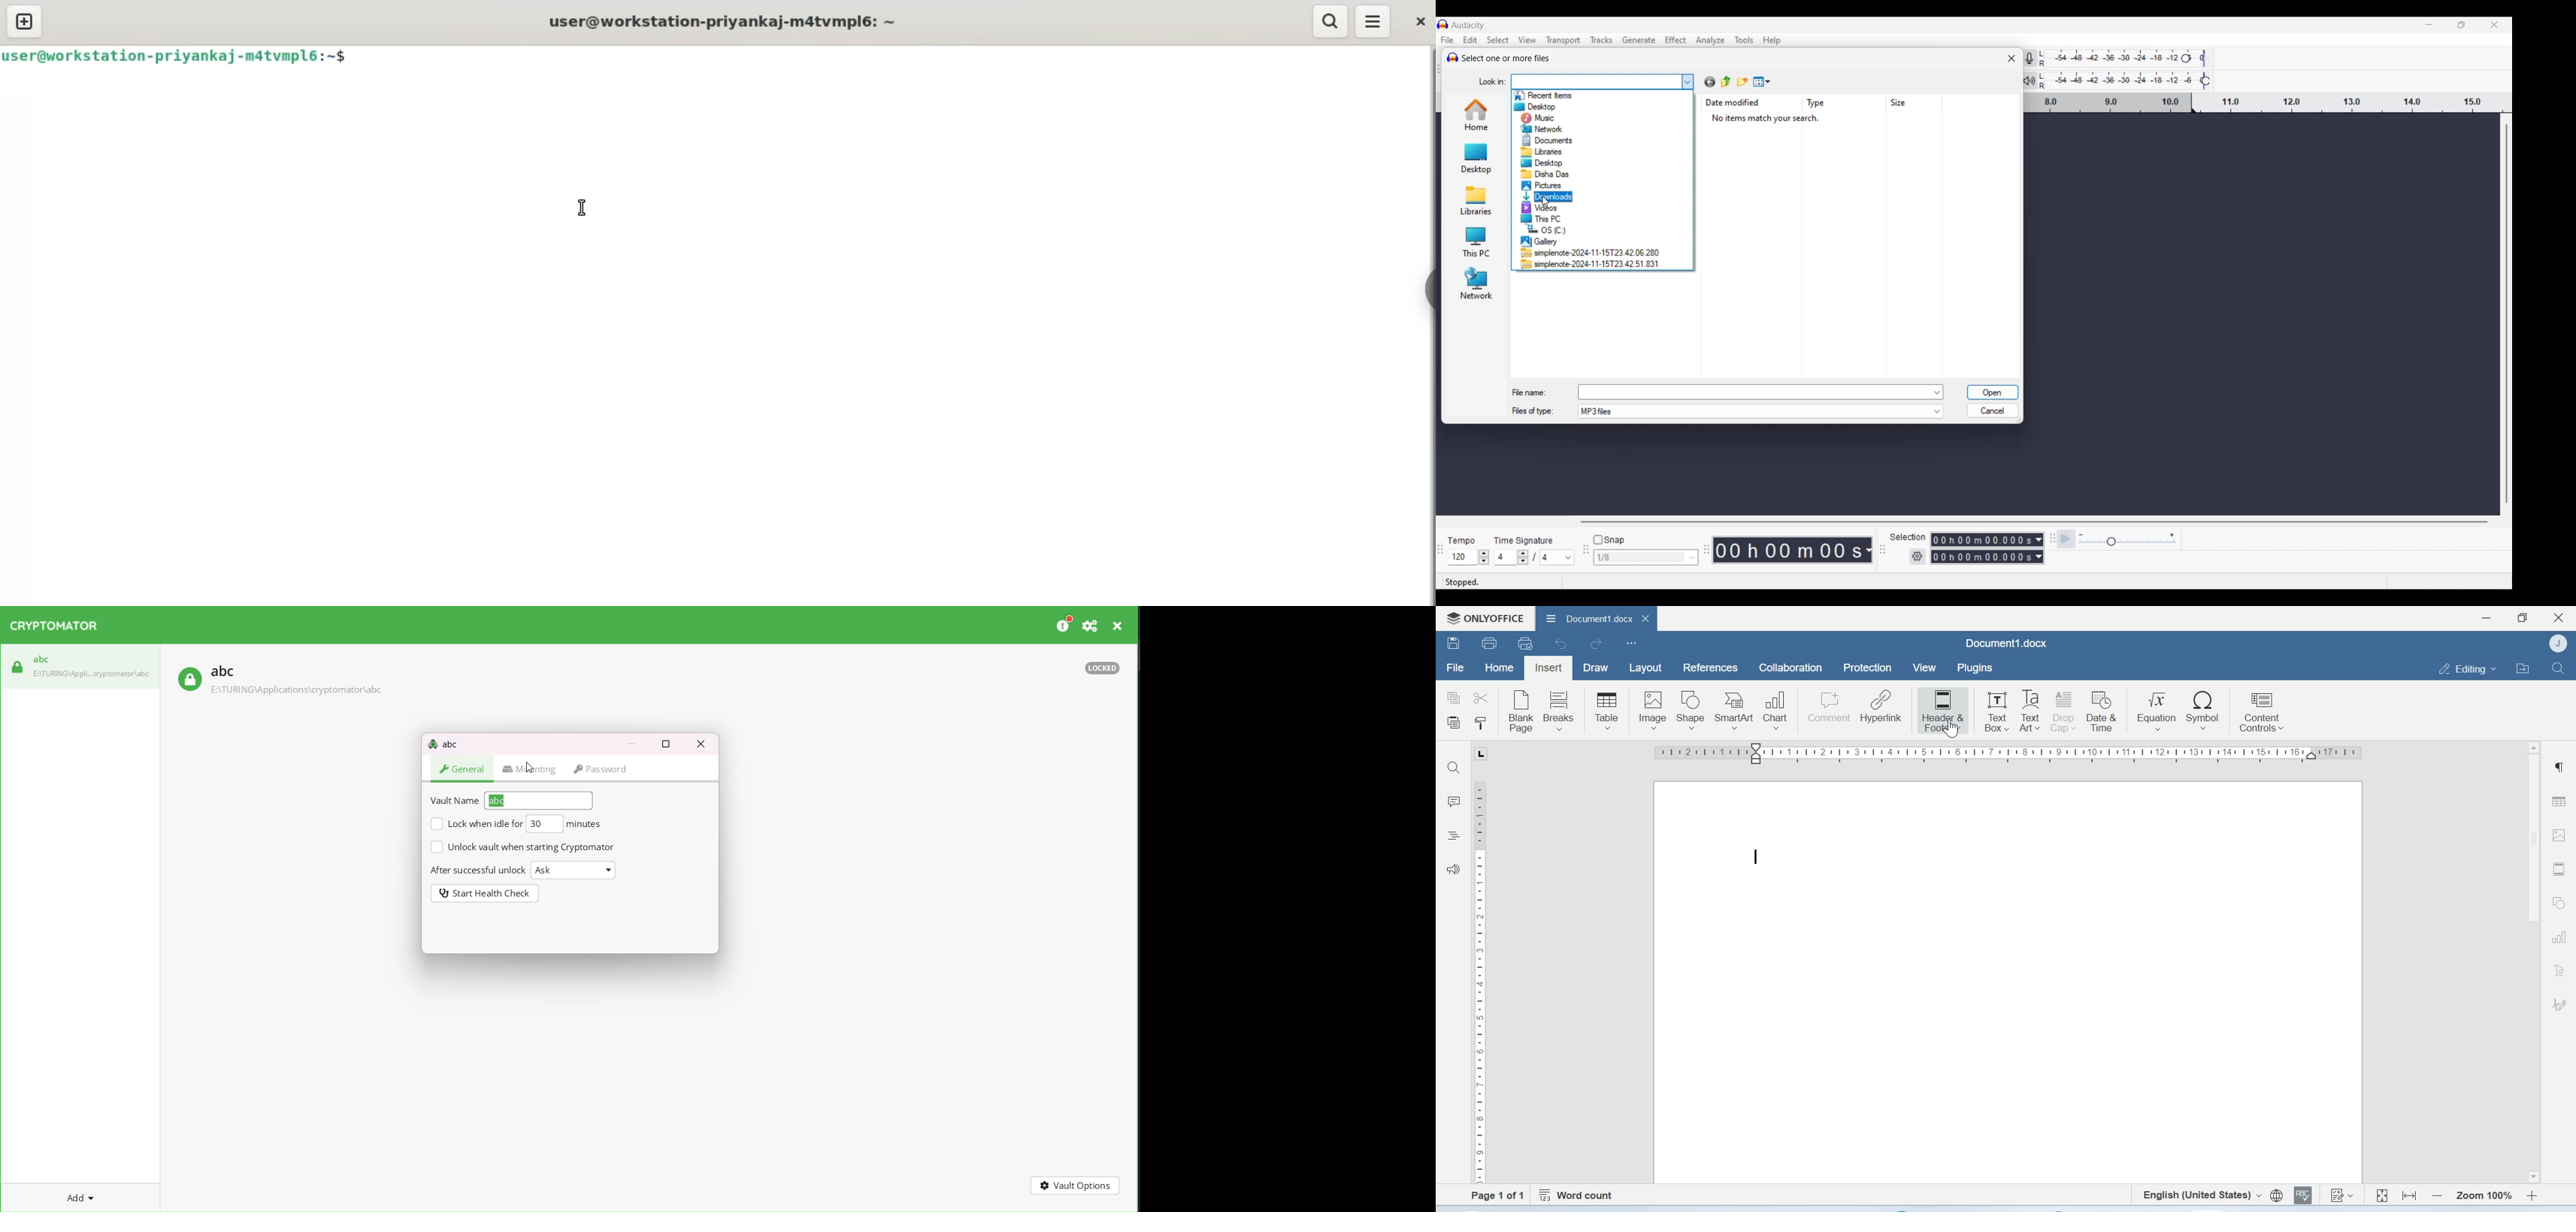  Describe the element at coordinates (1546, 93) in the screenshot. I see `Recent Rams` at that location.